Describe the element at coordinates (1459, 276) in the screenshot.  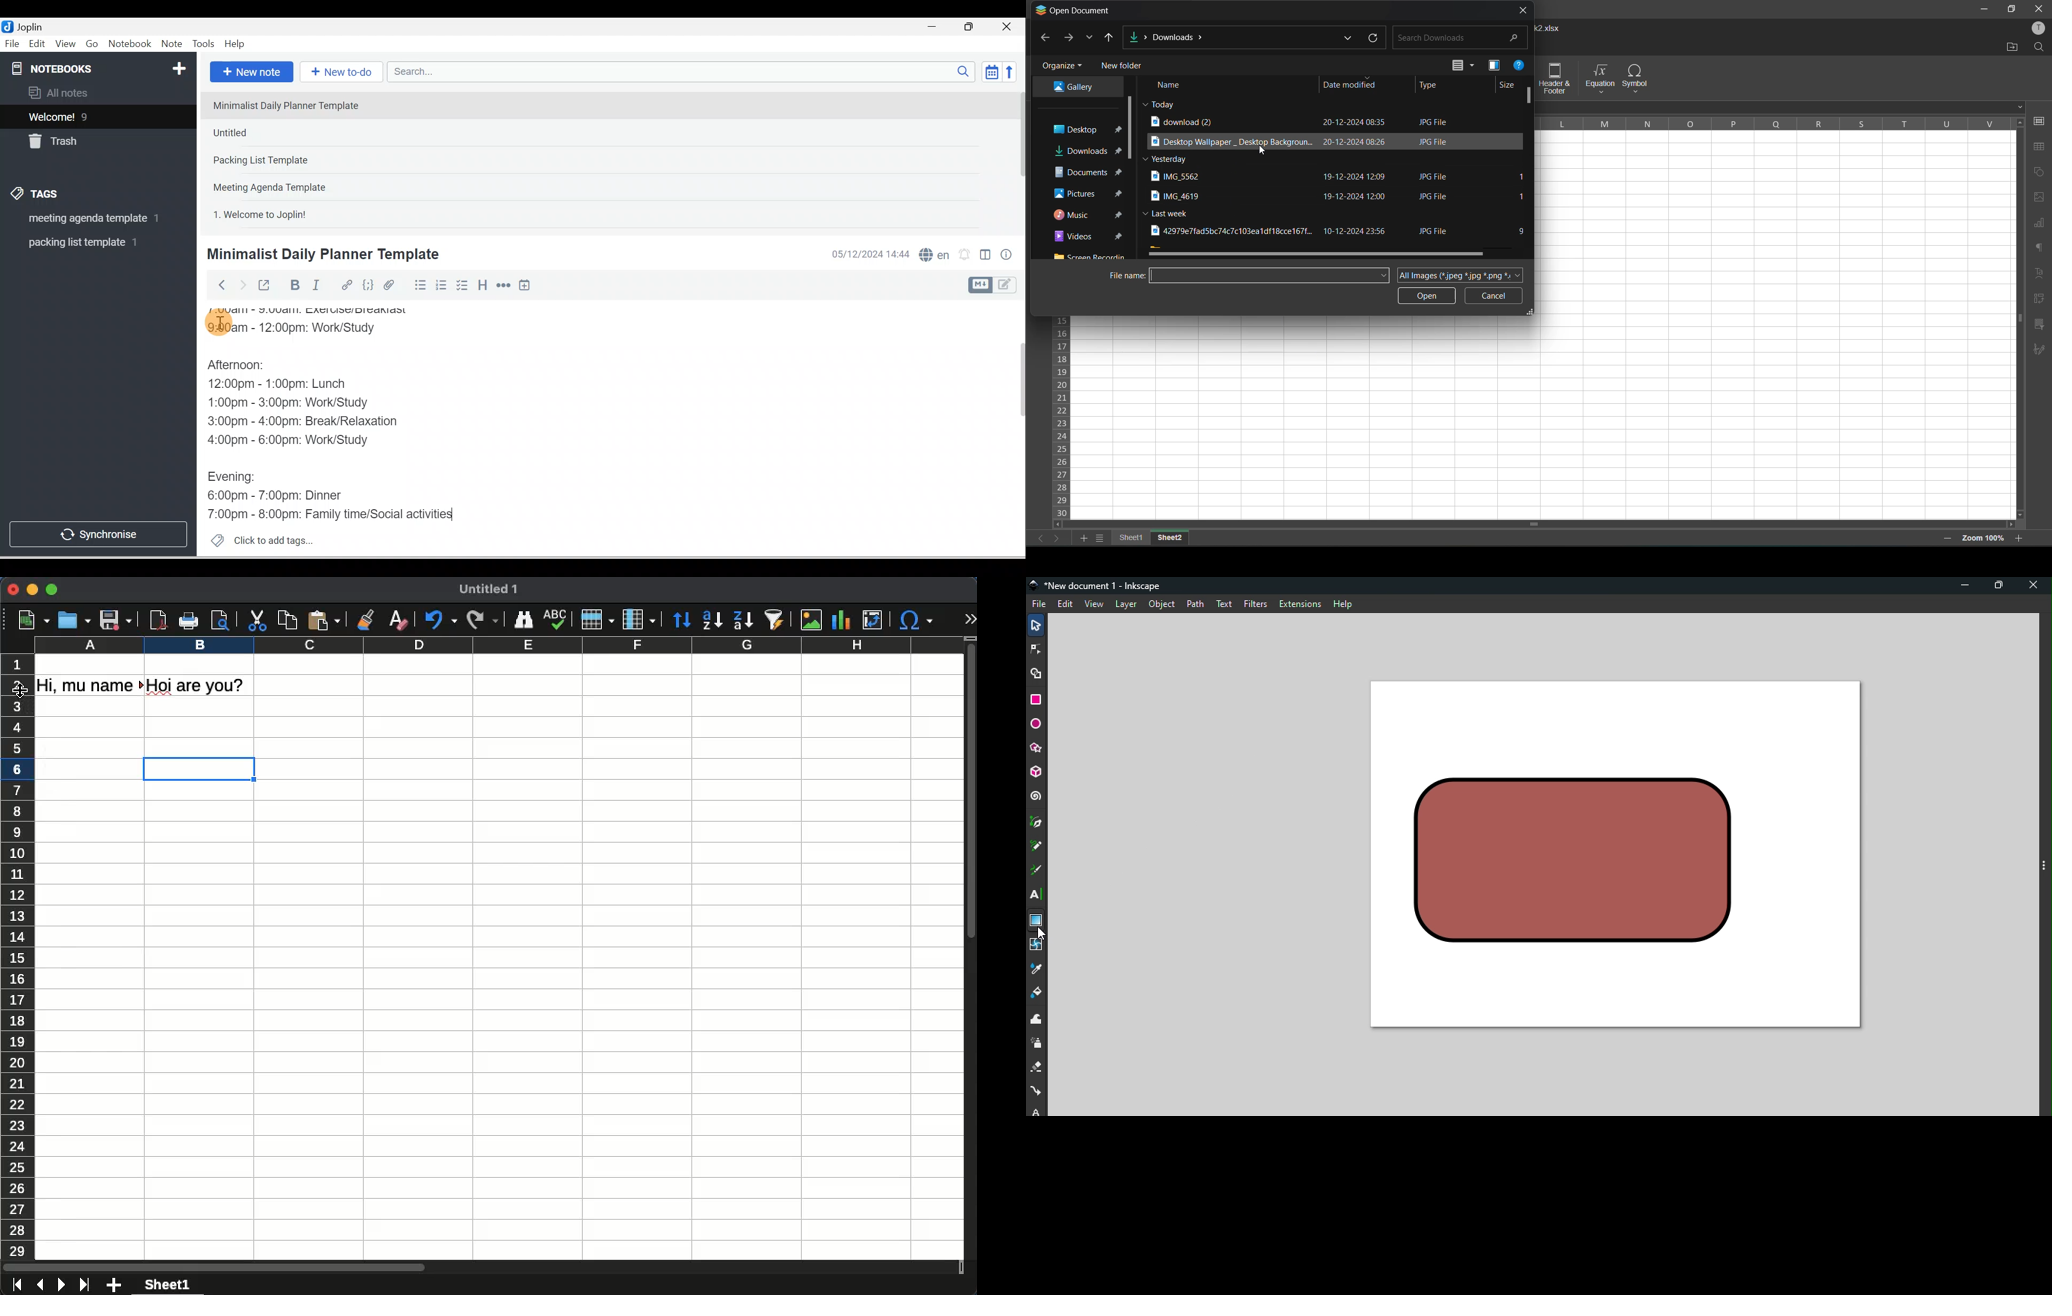
I see `All Images (*.jpeg *.jpg *.png *.` at that location.